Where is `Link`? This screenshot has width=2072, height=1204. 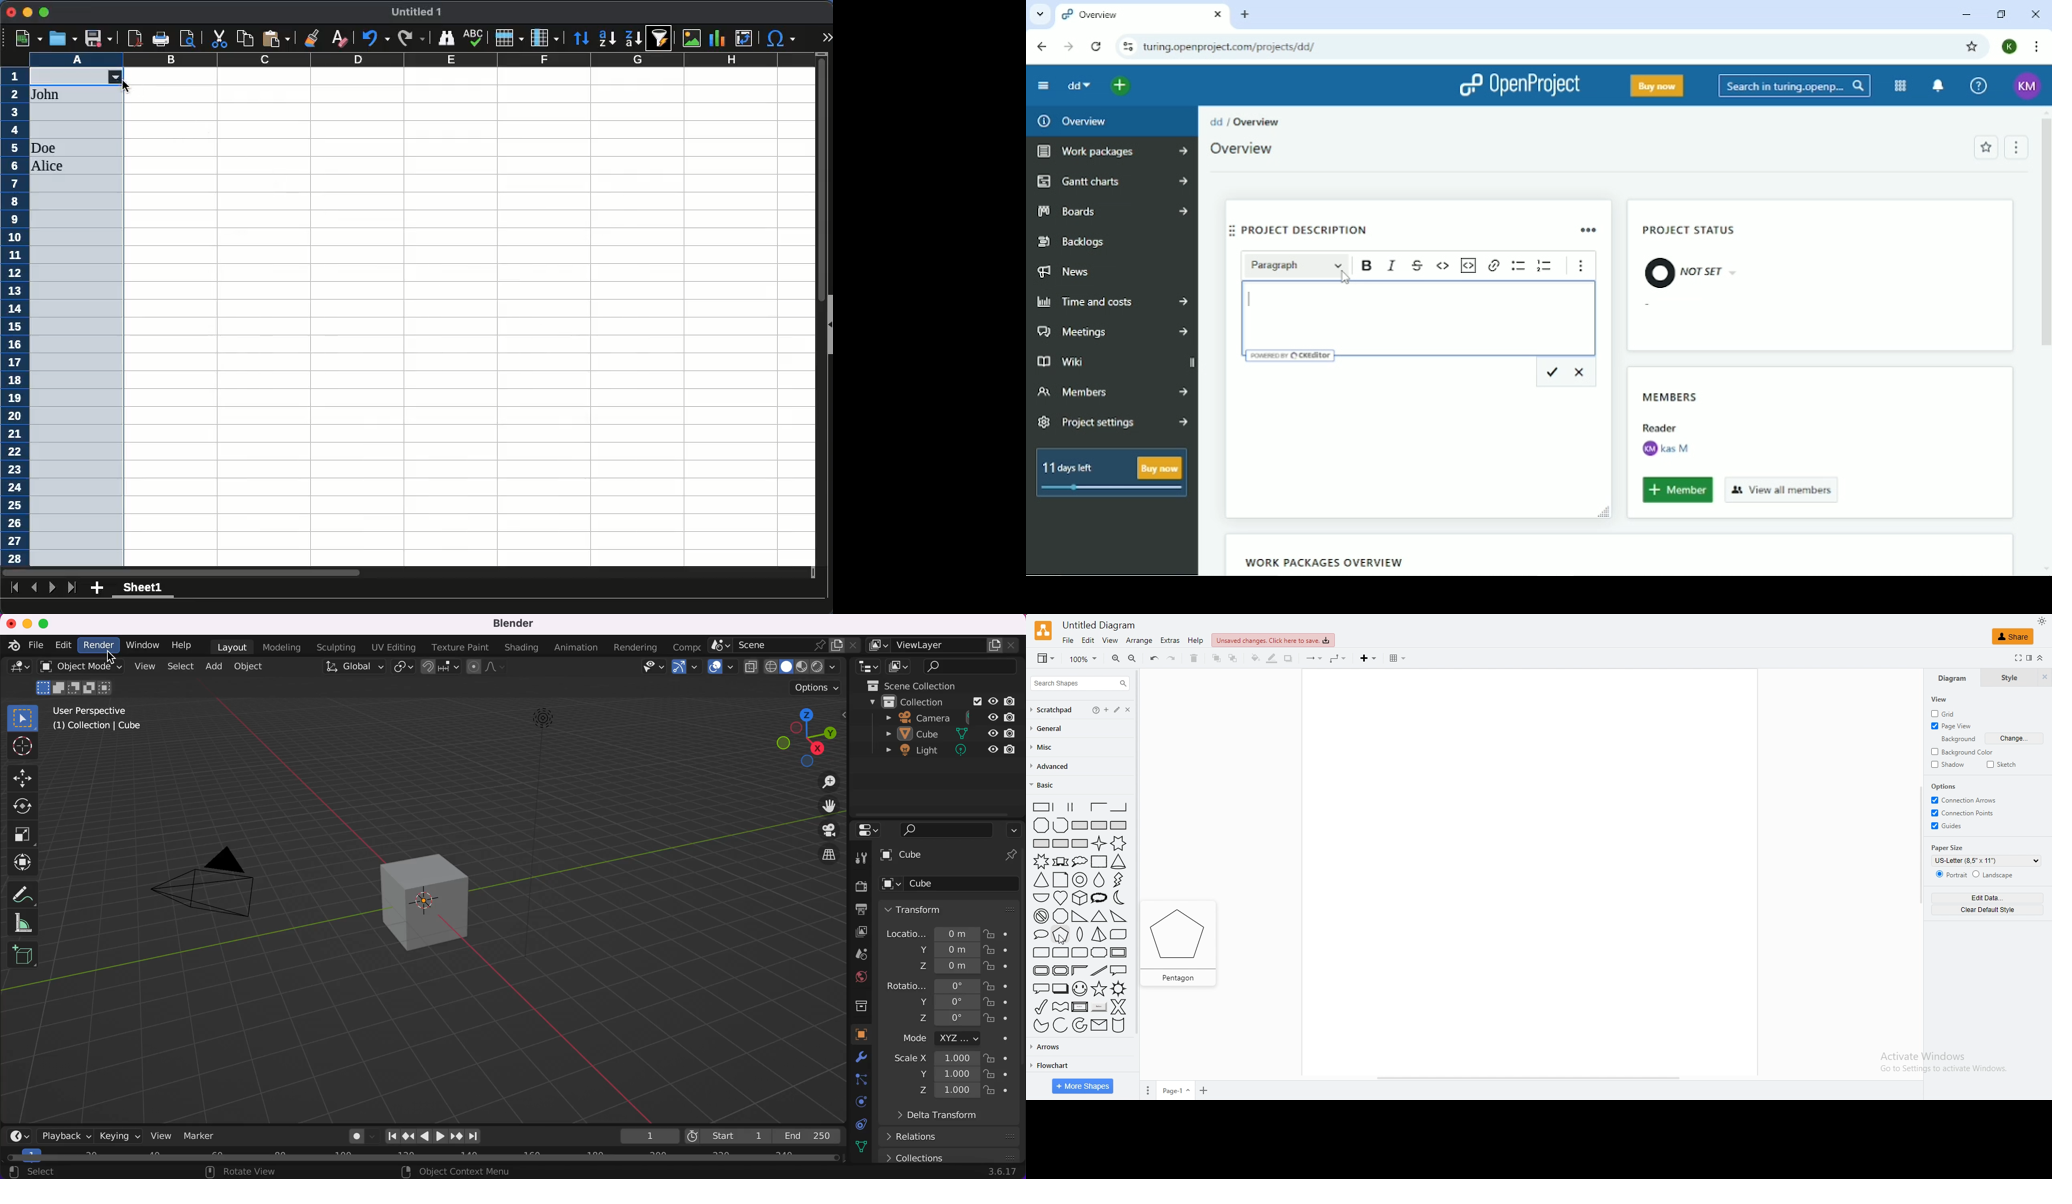
Link is located at coordinates (1495, 266).